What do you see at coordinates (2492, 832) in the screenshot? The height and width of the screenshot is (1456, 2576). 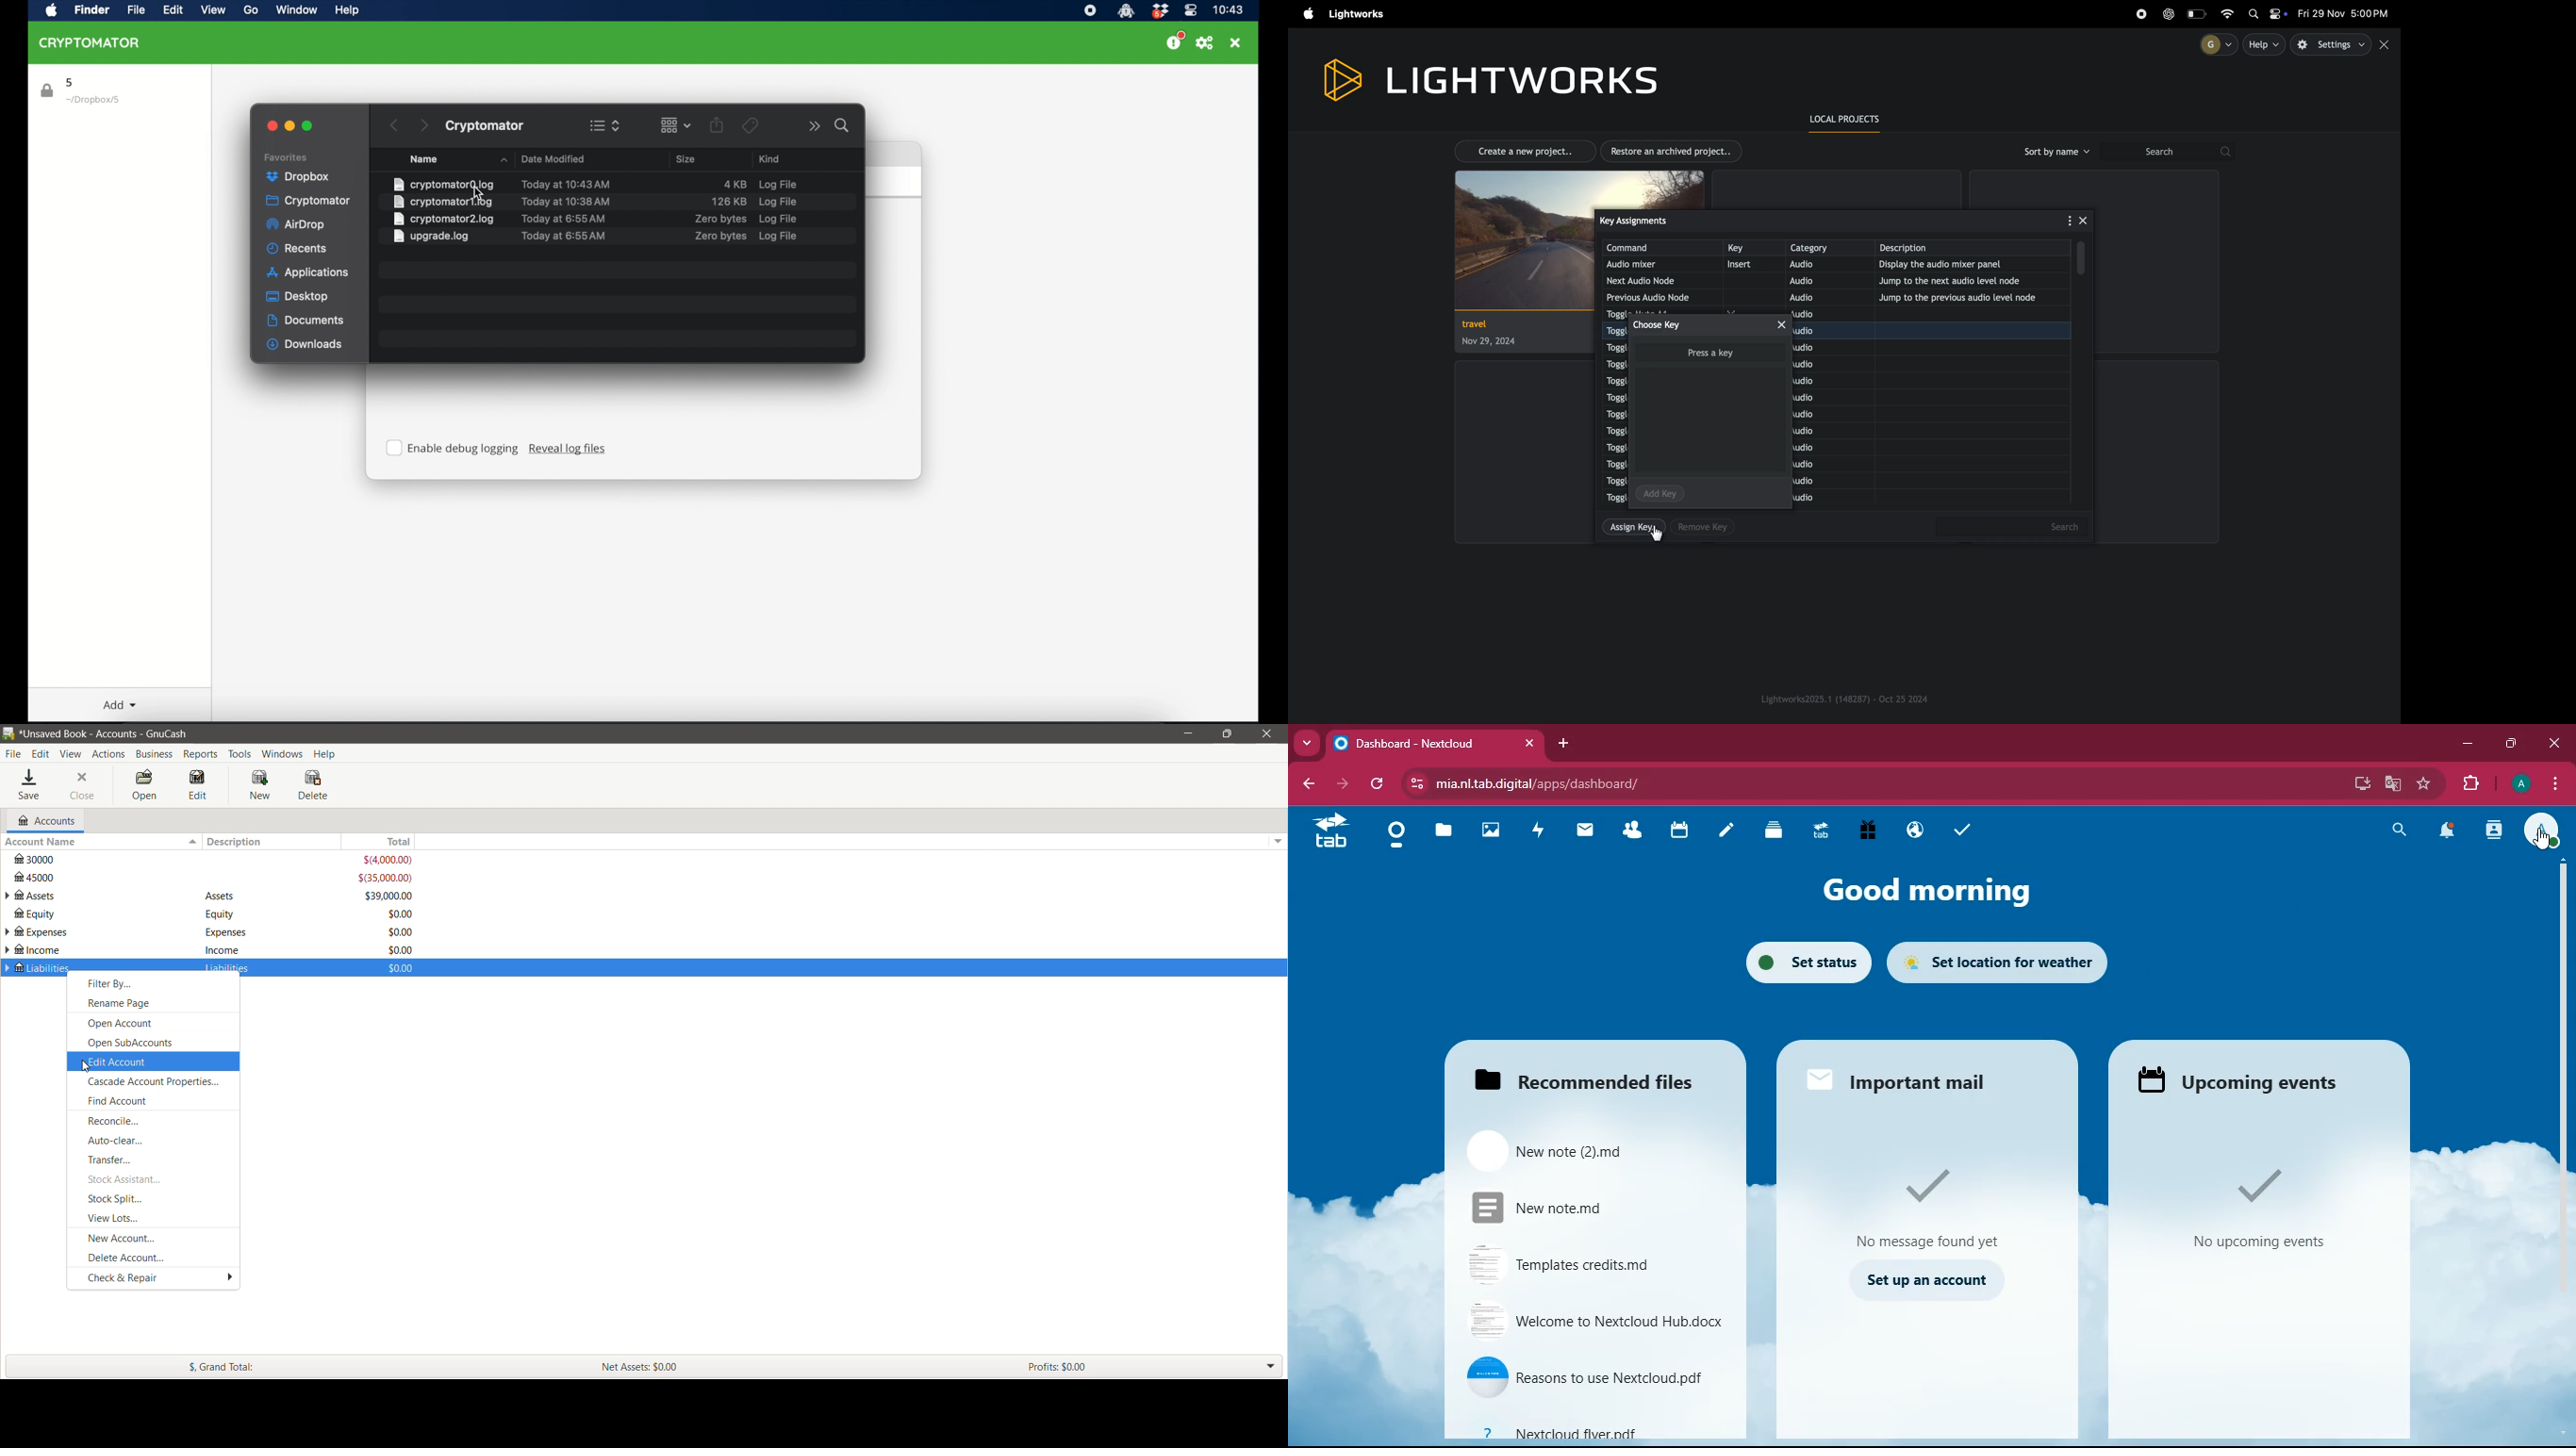 I see `activity` at bounding box center [2492, 832].